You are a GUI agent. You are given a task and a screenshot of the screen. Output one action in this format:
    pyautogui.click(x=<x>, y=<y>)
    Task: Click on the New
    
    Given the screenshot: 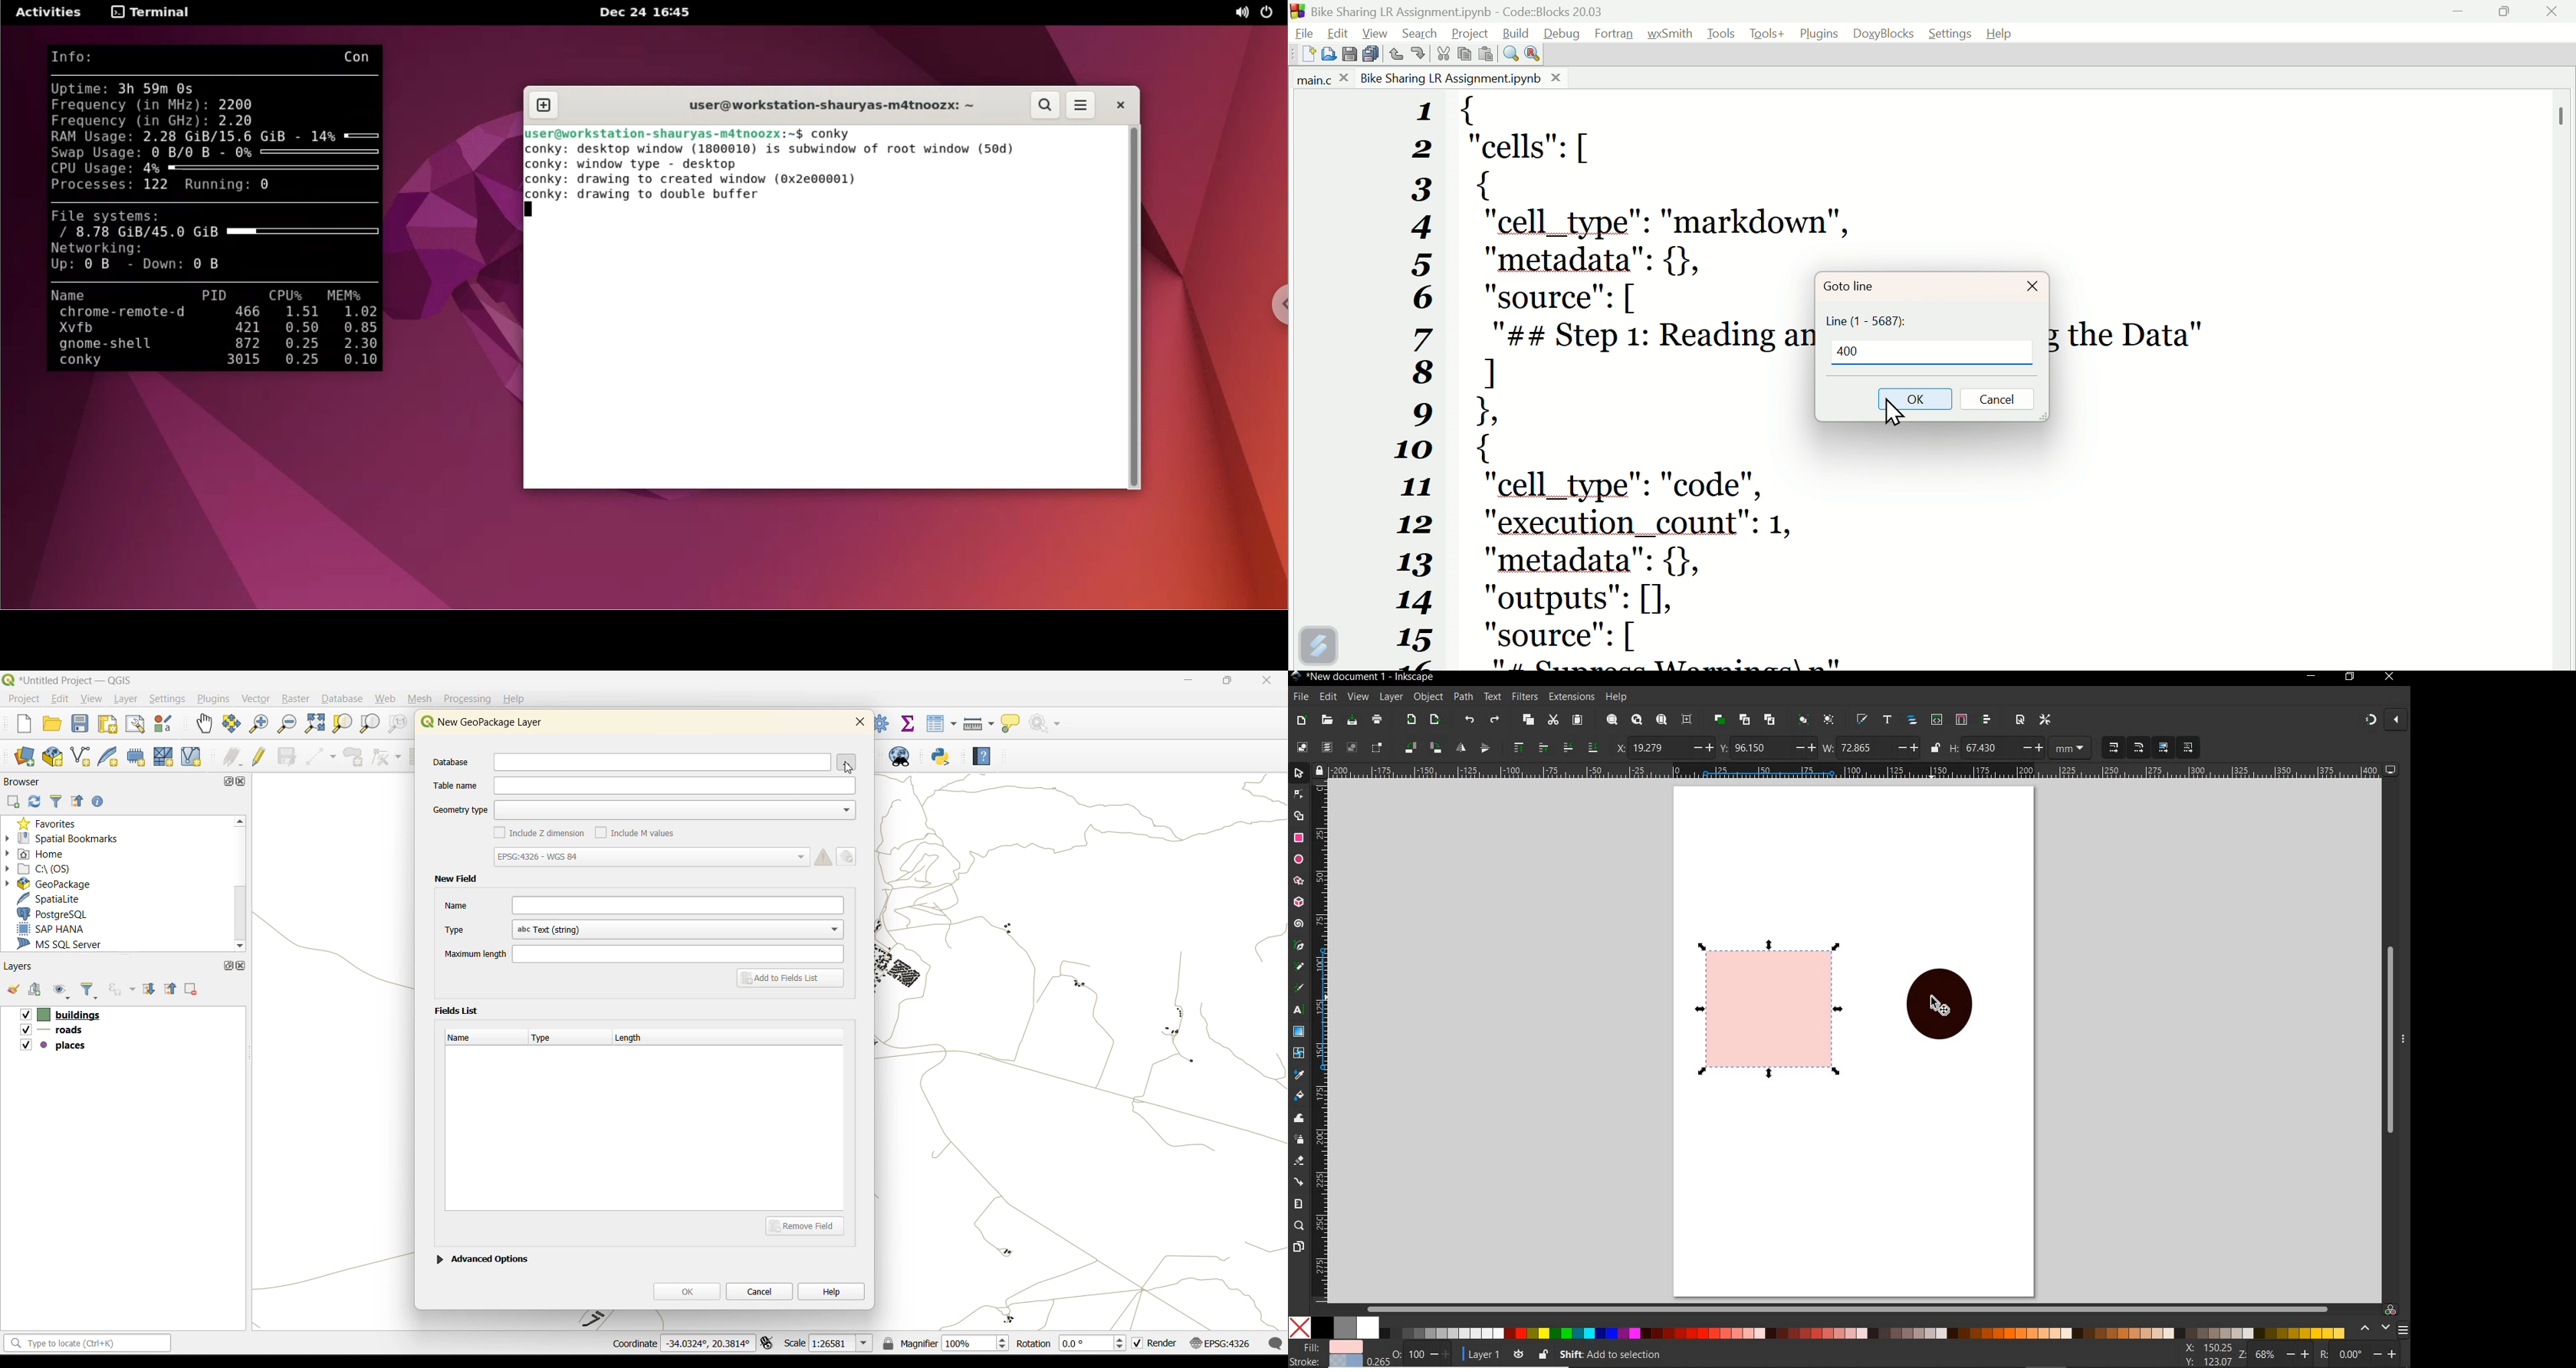 What is the action you would take?
    pyautogui.click(x=1303, y=56)
    